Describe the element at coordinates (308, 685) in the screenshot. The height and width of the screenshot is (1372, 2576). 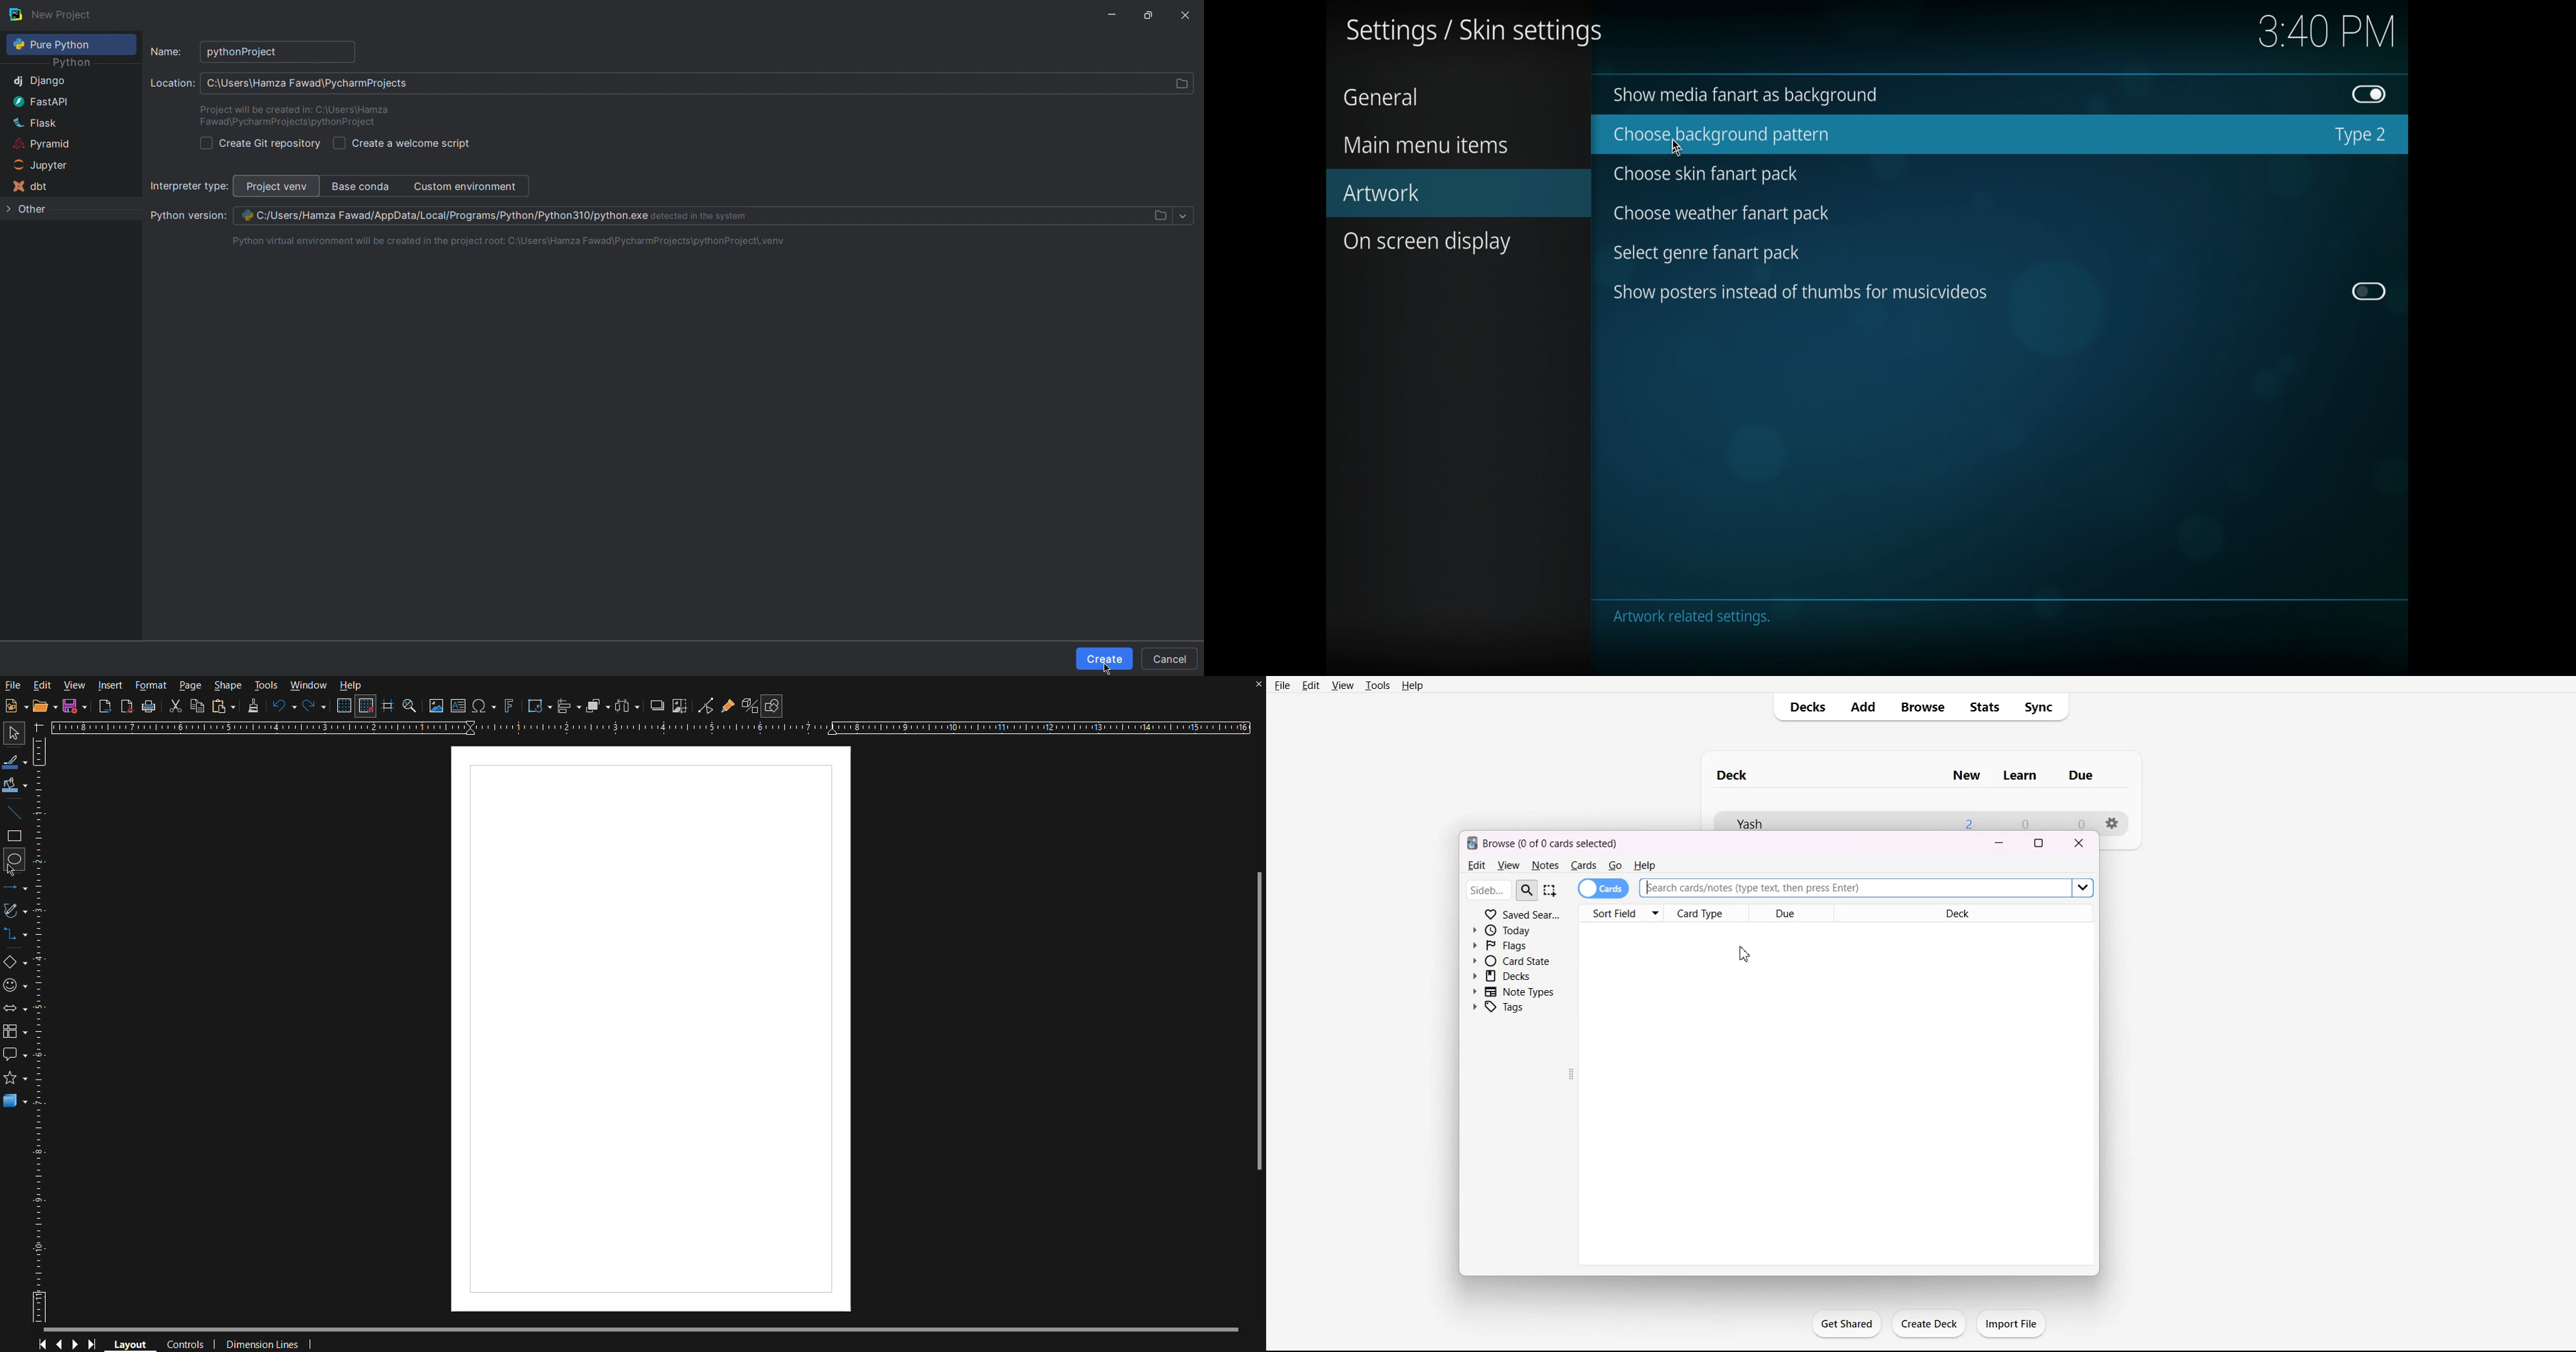
I see `Window` at that location.